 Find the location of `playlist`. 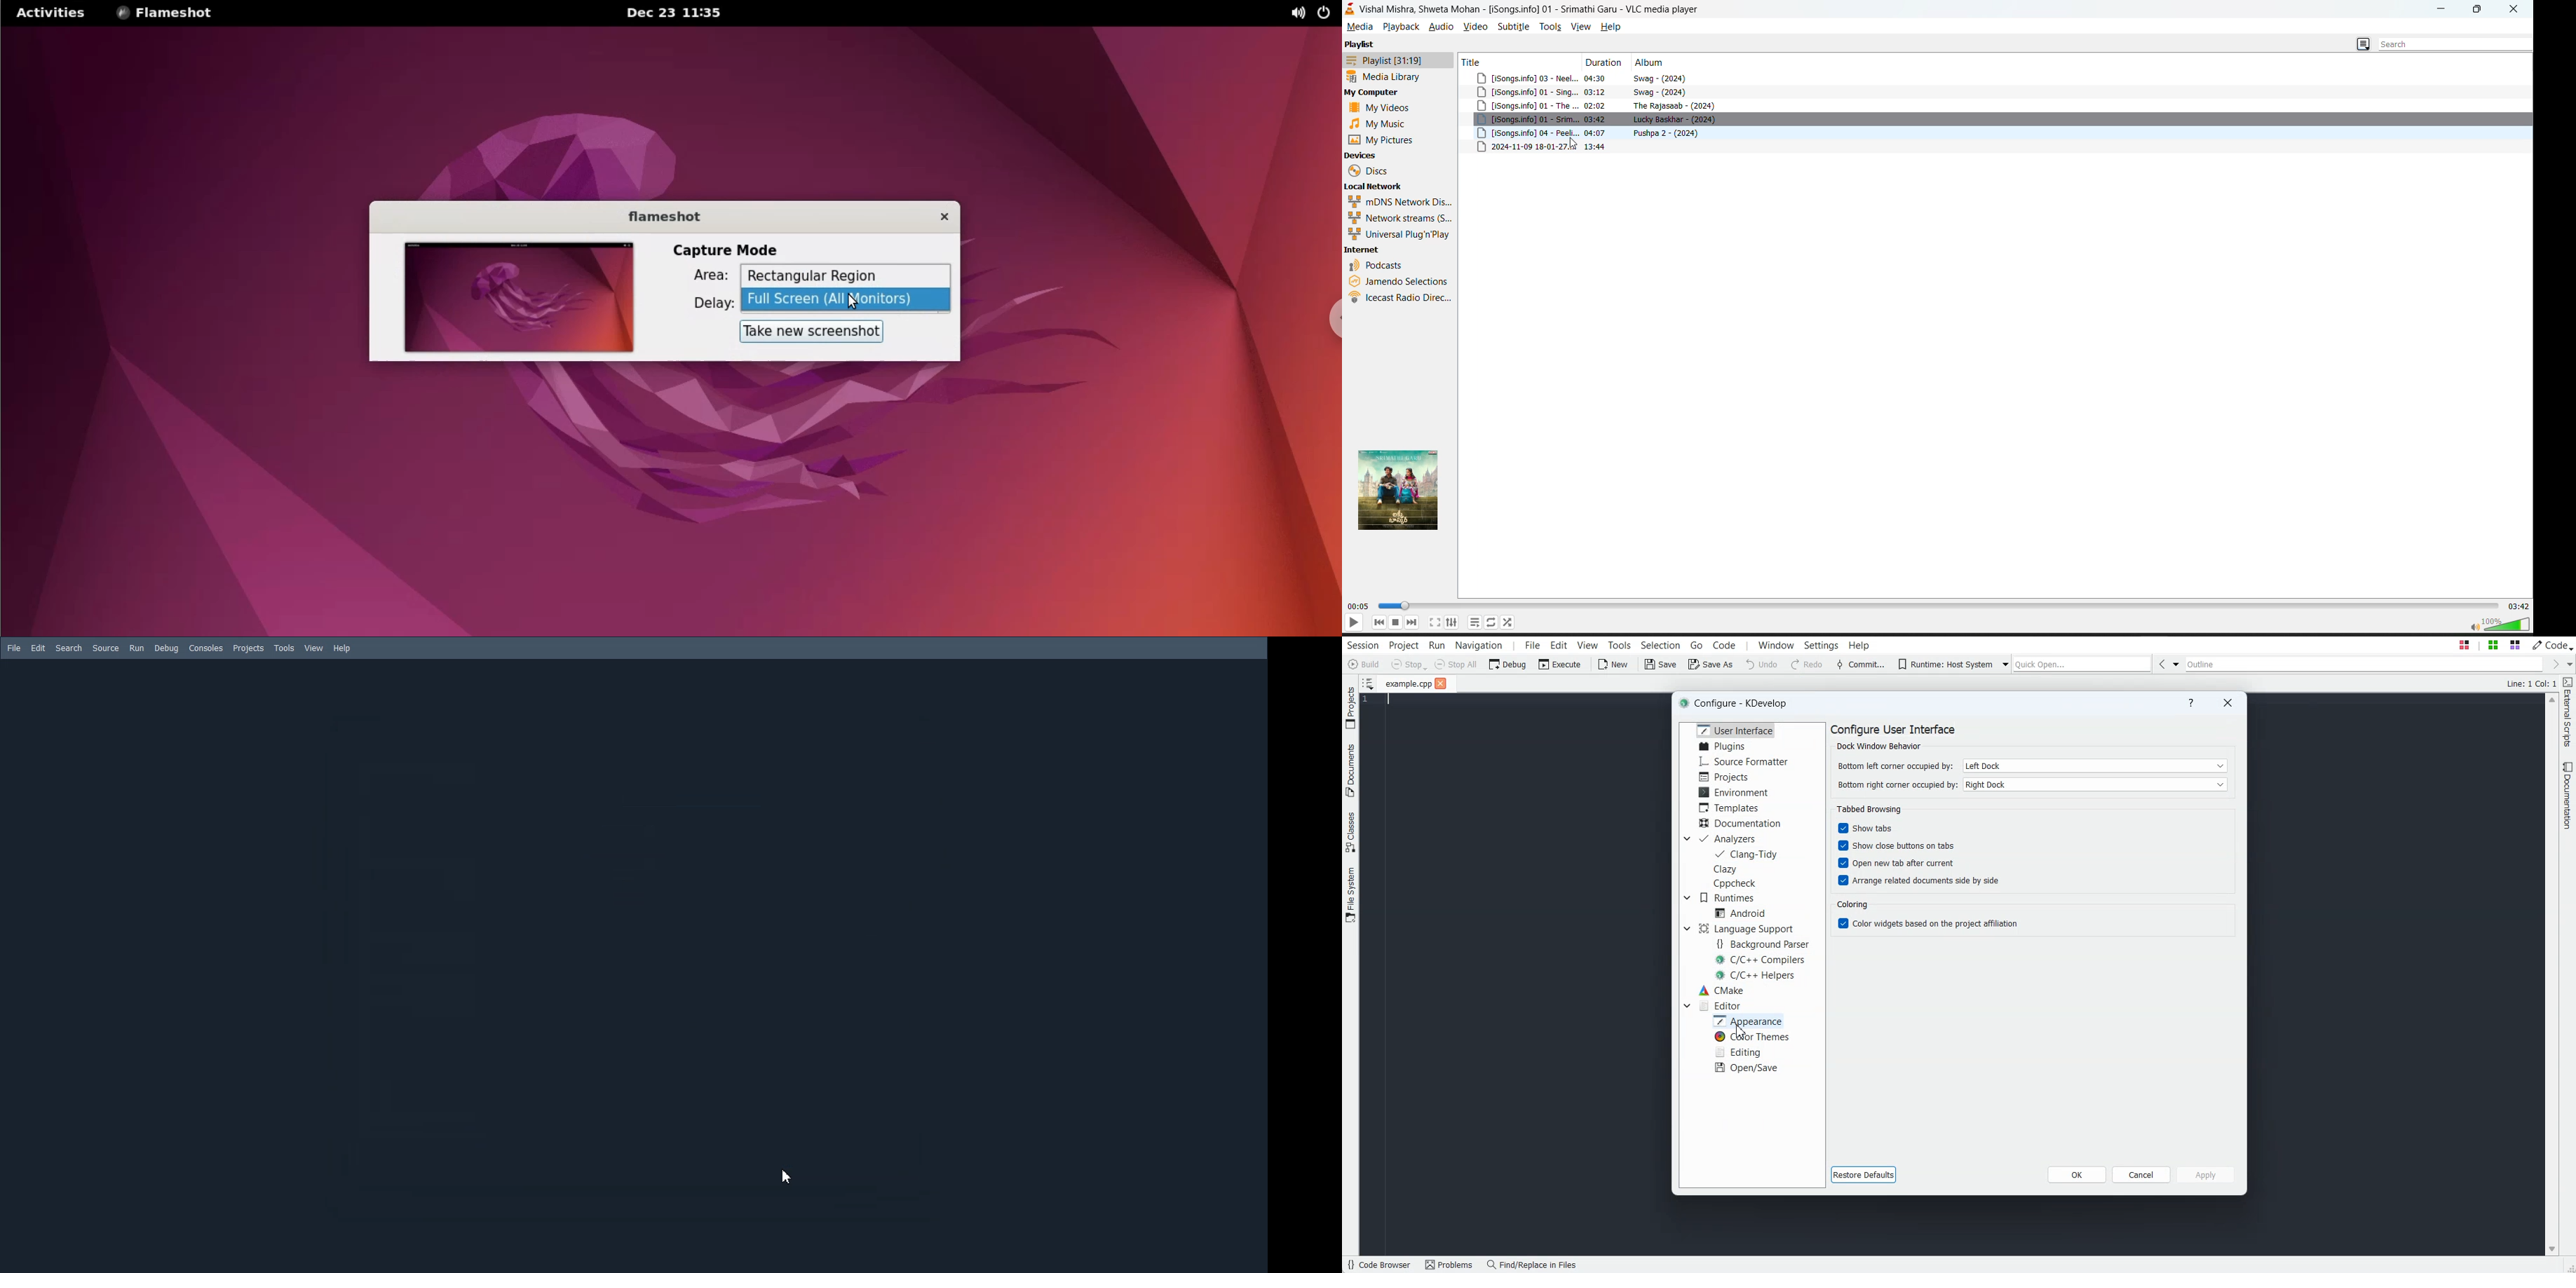

playlist is located at coordinates (1474, 621).